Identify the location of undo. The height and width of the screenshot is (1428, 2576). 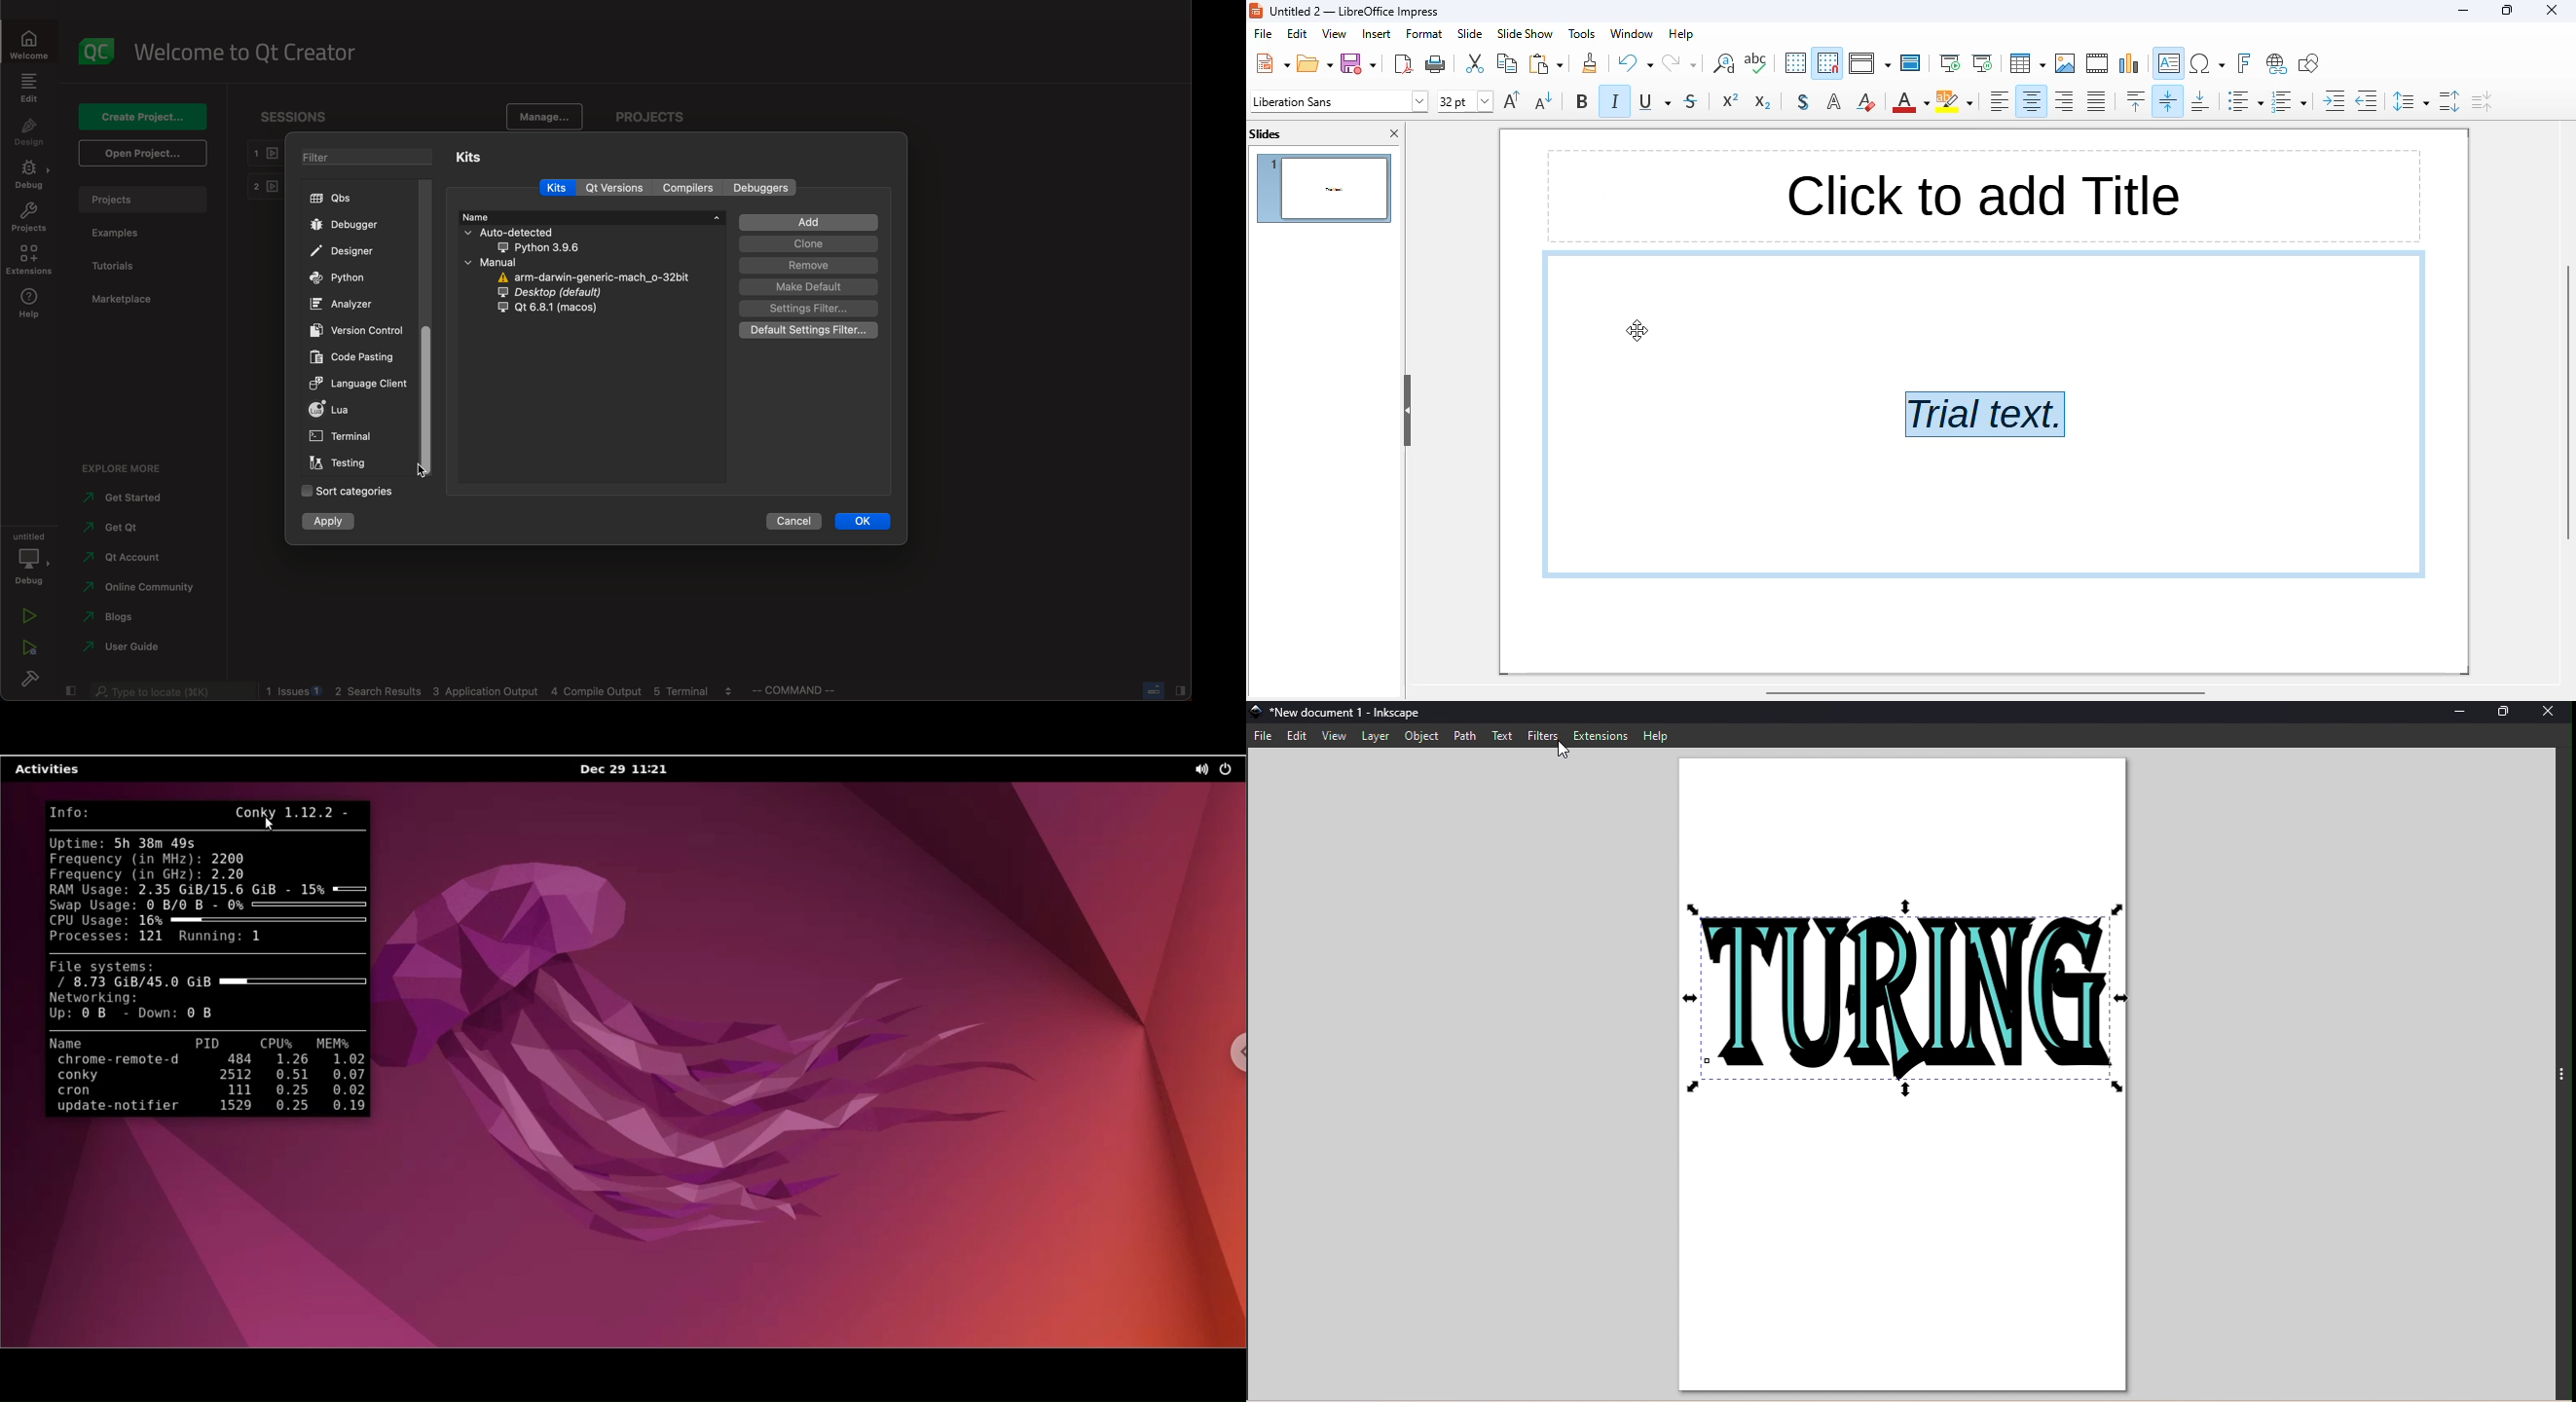
(1636, 63).